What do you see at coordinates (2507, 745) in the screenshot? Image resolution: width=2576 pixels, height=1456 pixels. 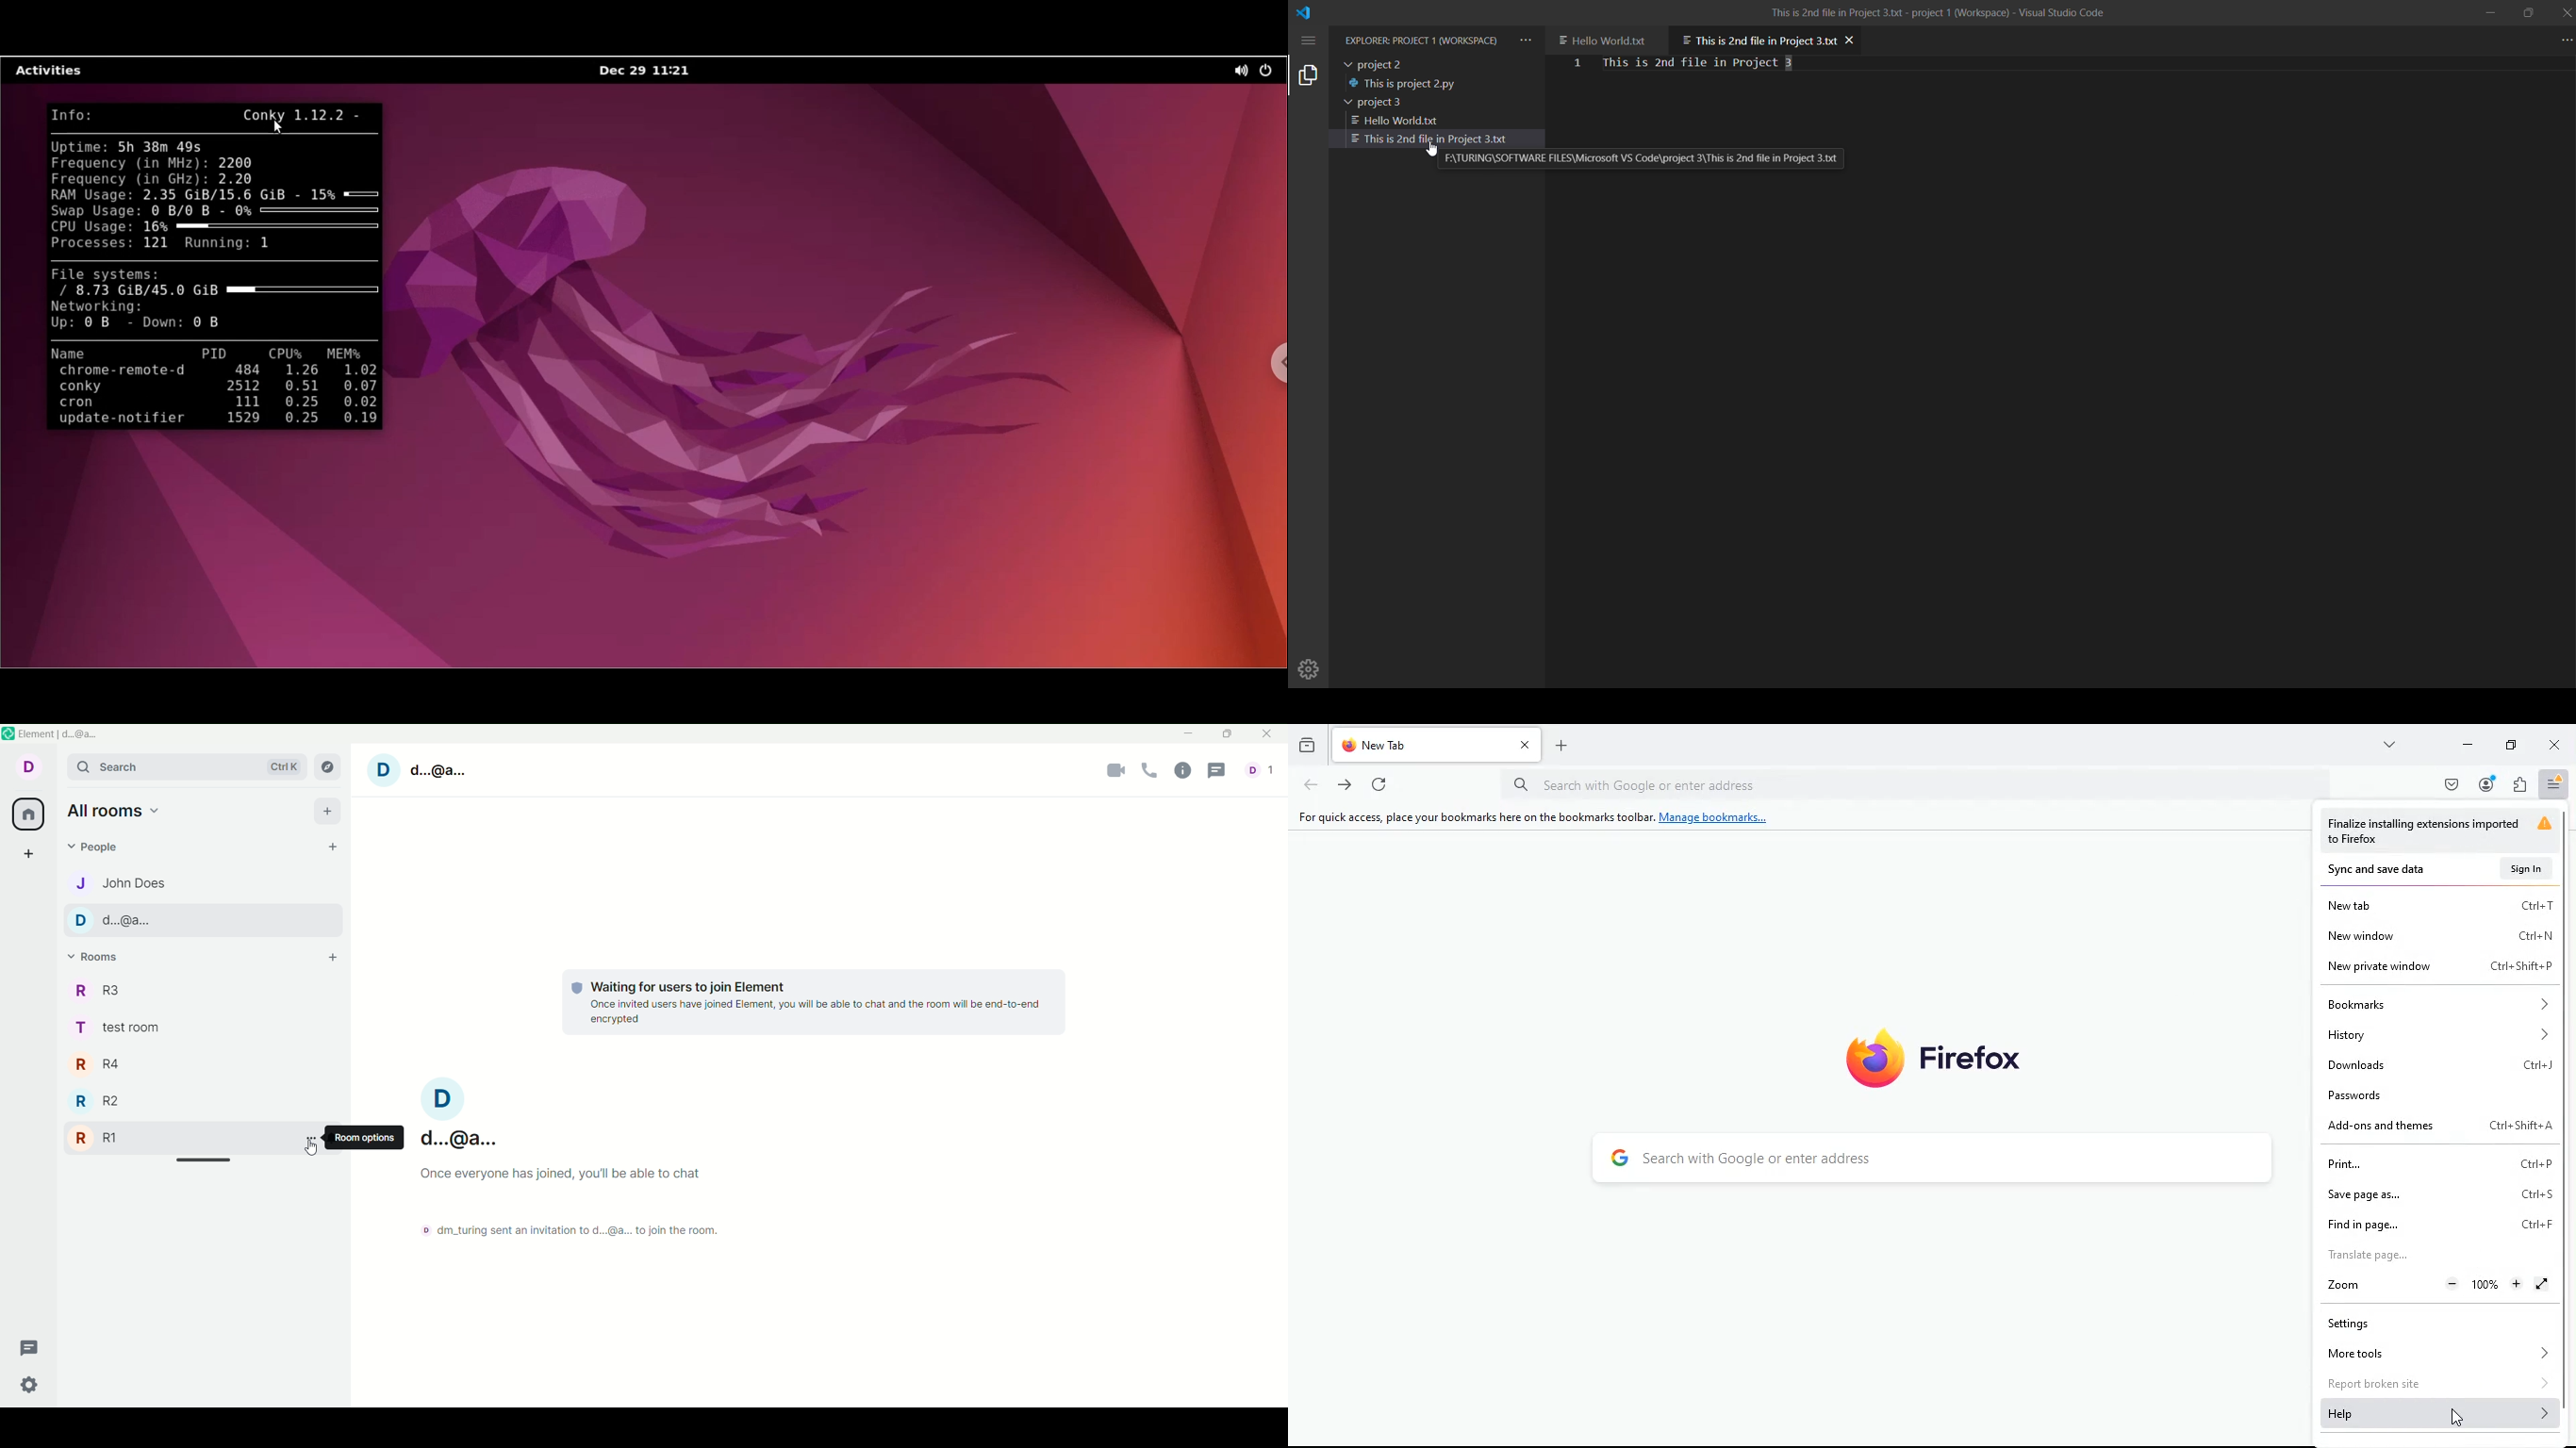 I see `maximize` at bounding box center [2507, 745].